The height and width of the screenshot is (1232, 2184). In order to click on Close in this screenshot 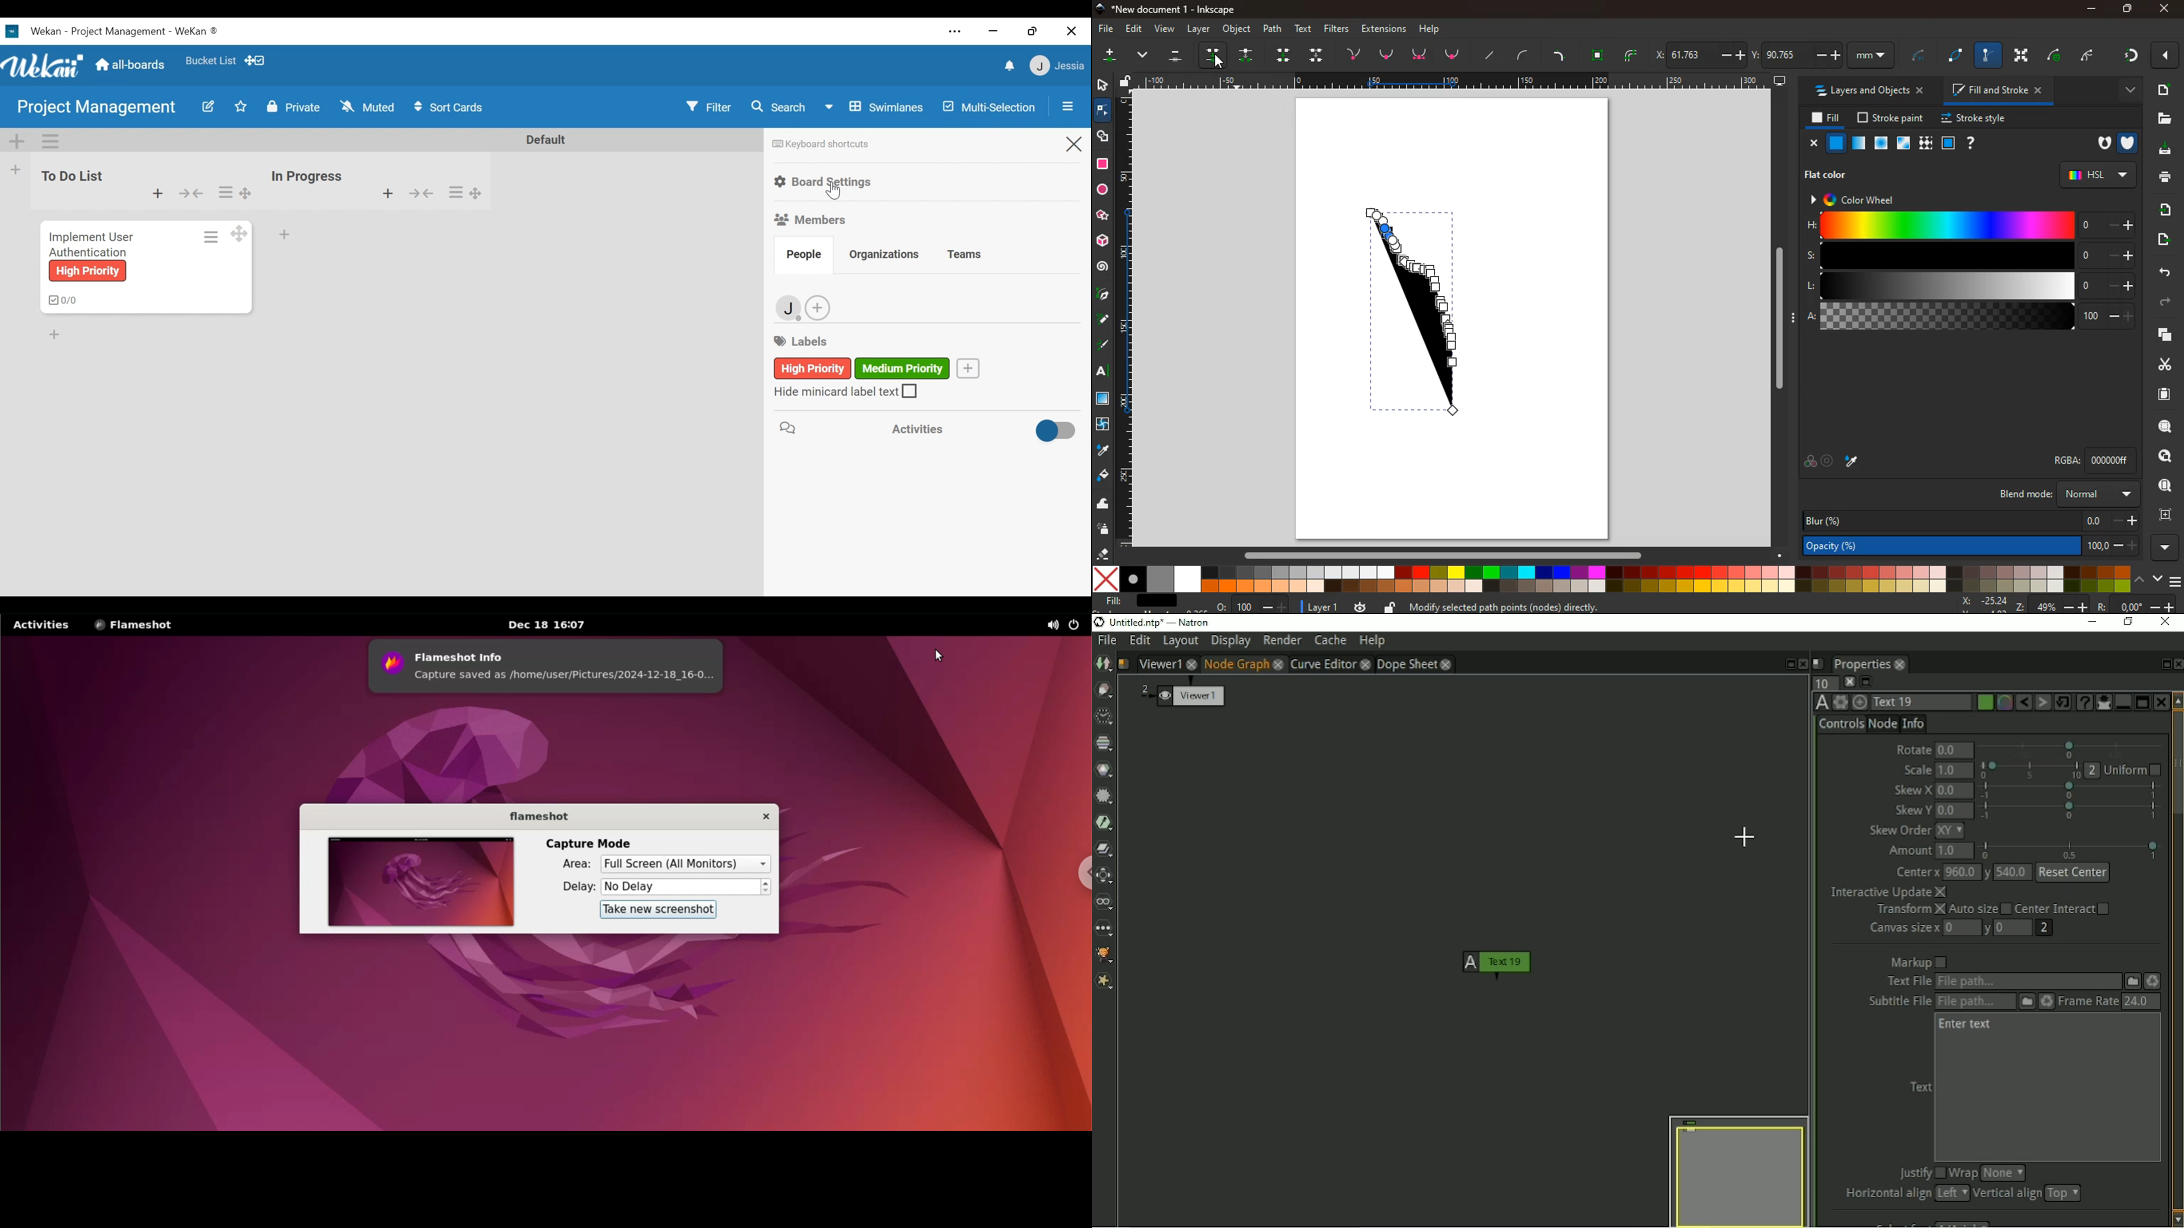, I will do `click(2164, 9)`.